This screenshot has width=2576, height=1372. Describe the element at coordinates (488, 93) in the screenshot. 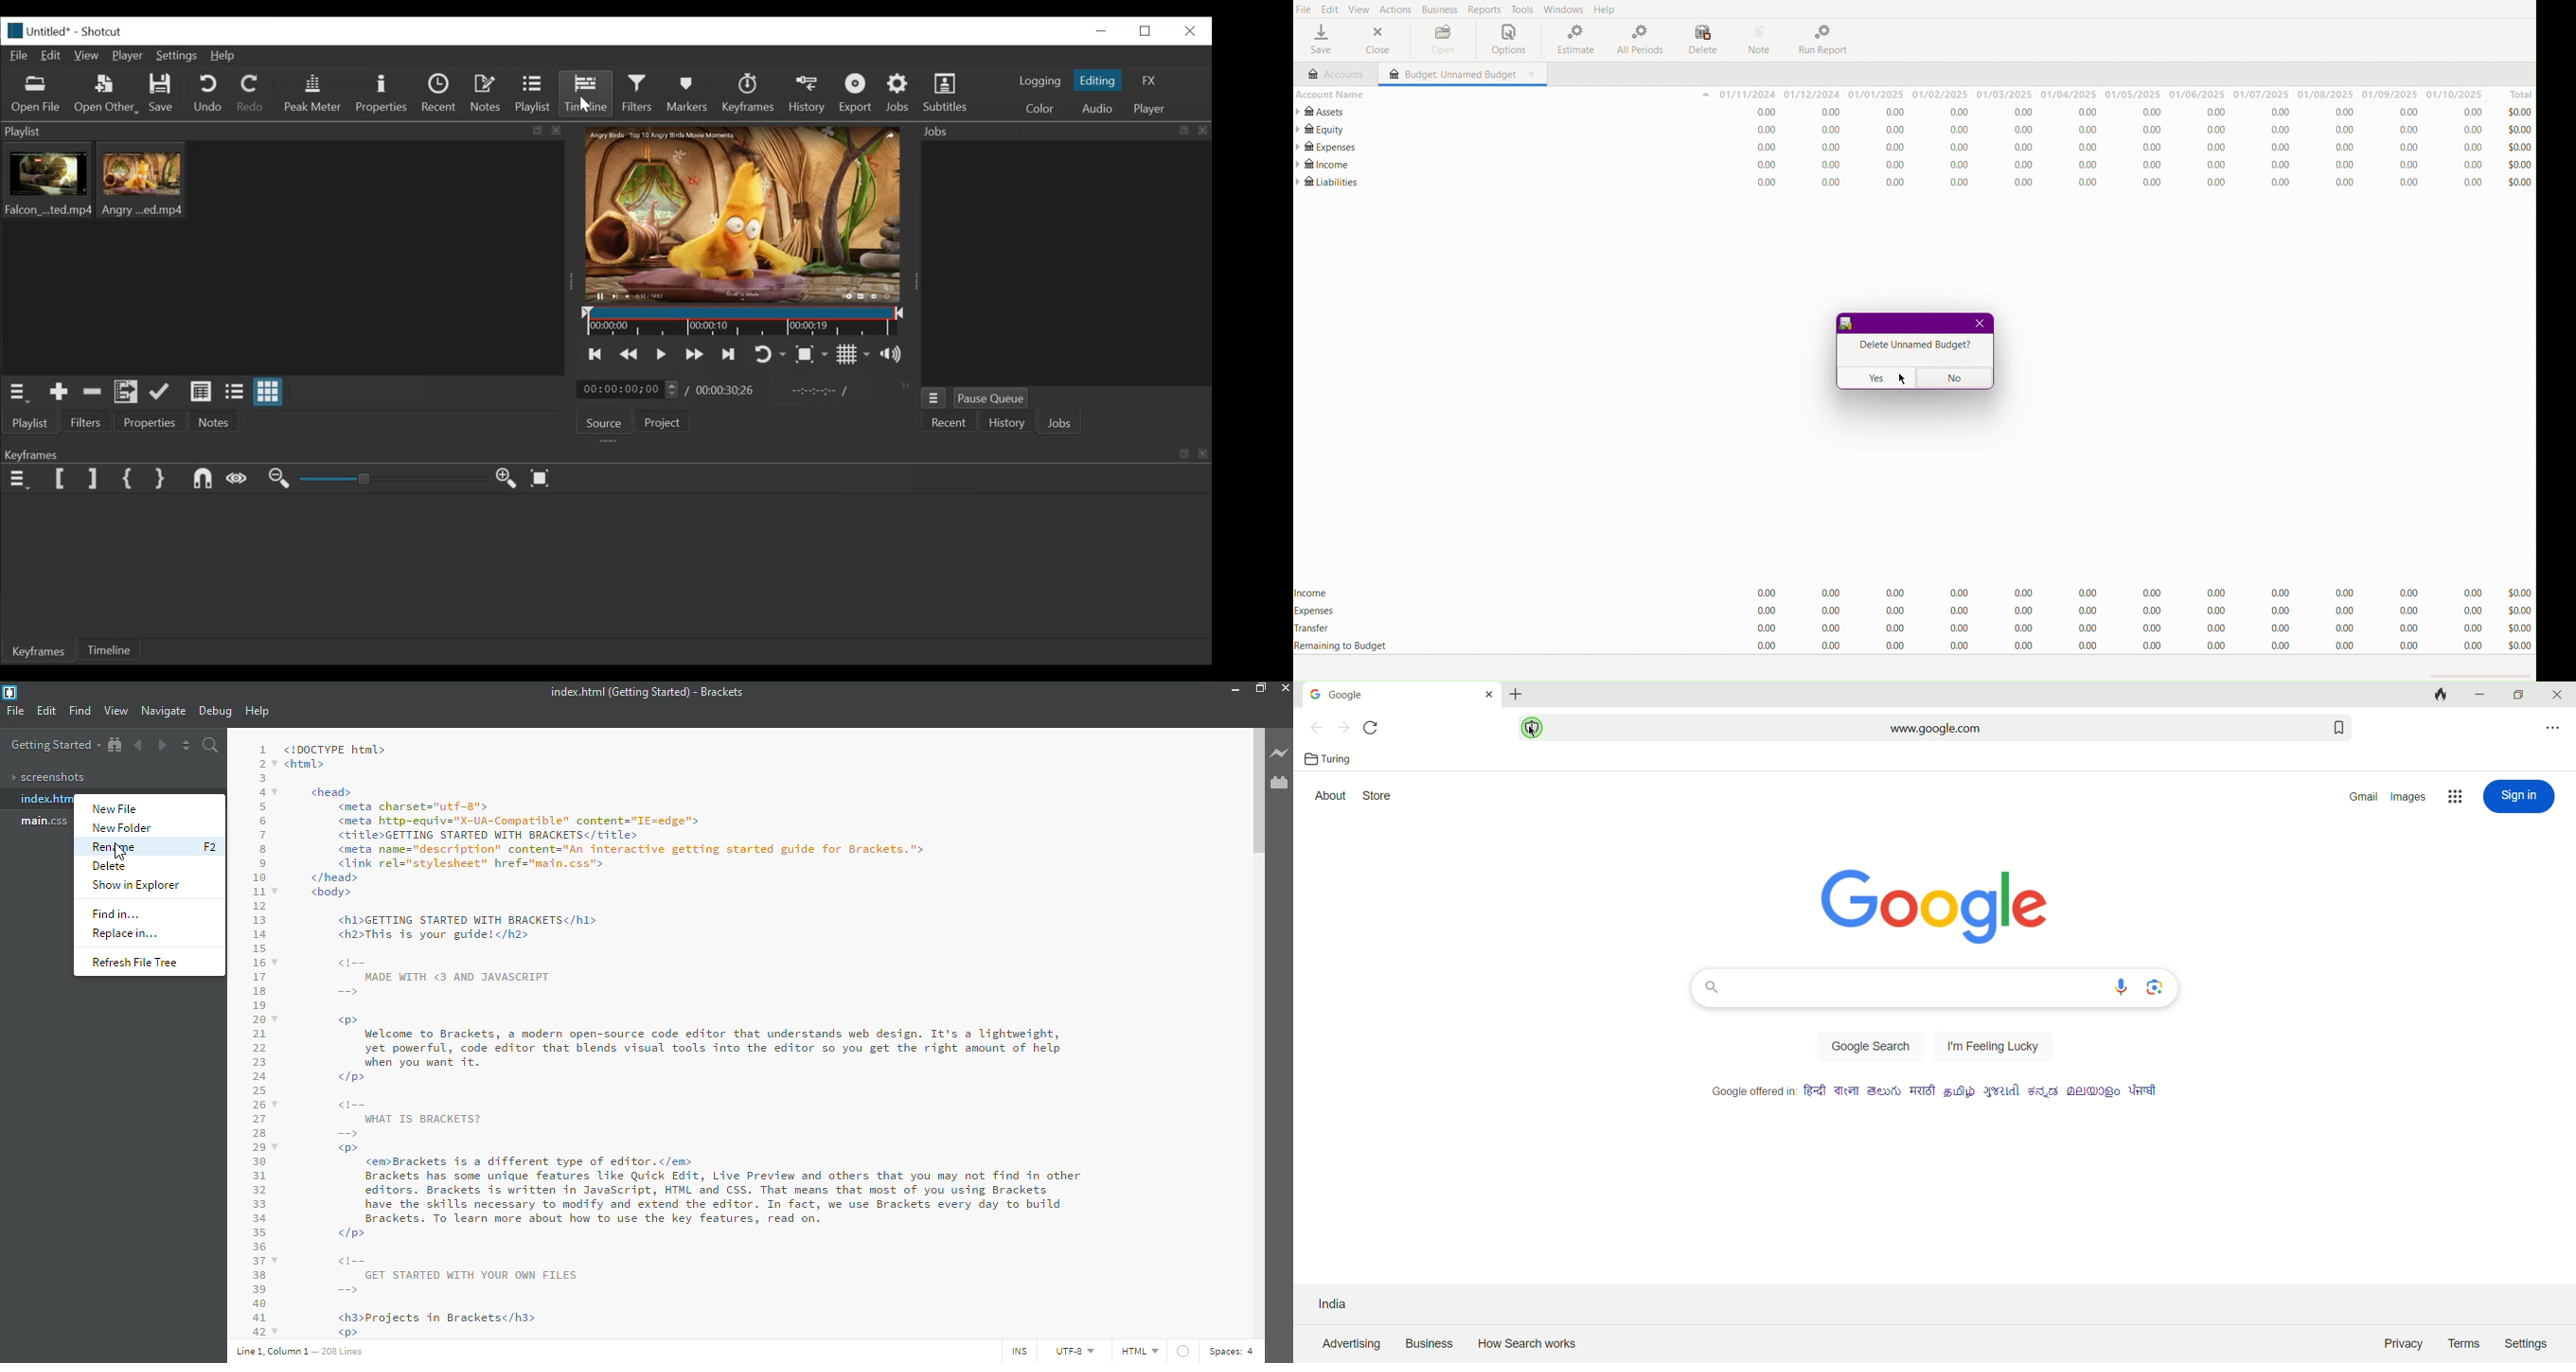

I see `Notes` at that location.